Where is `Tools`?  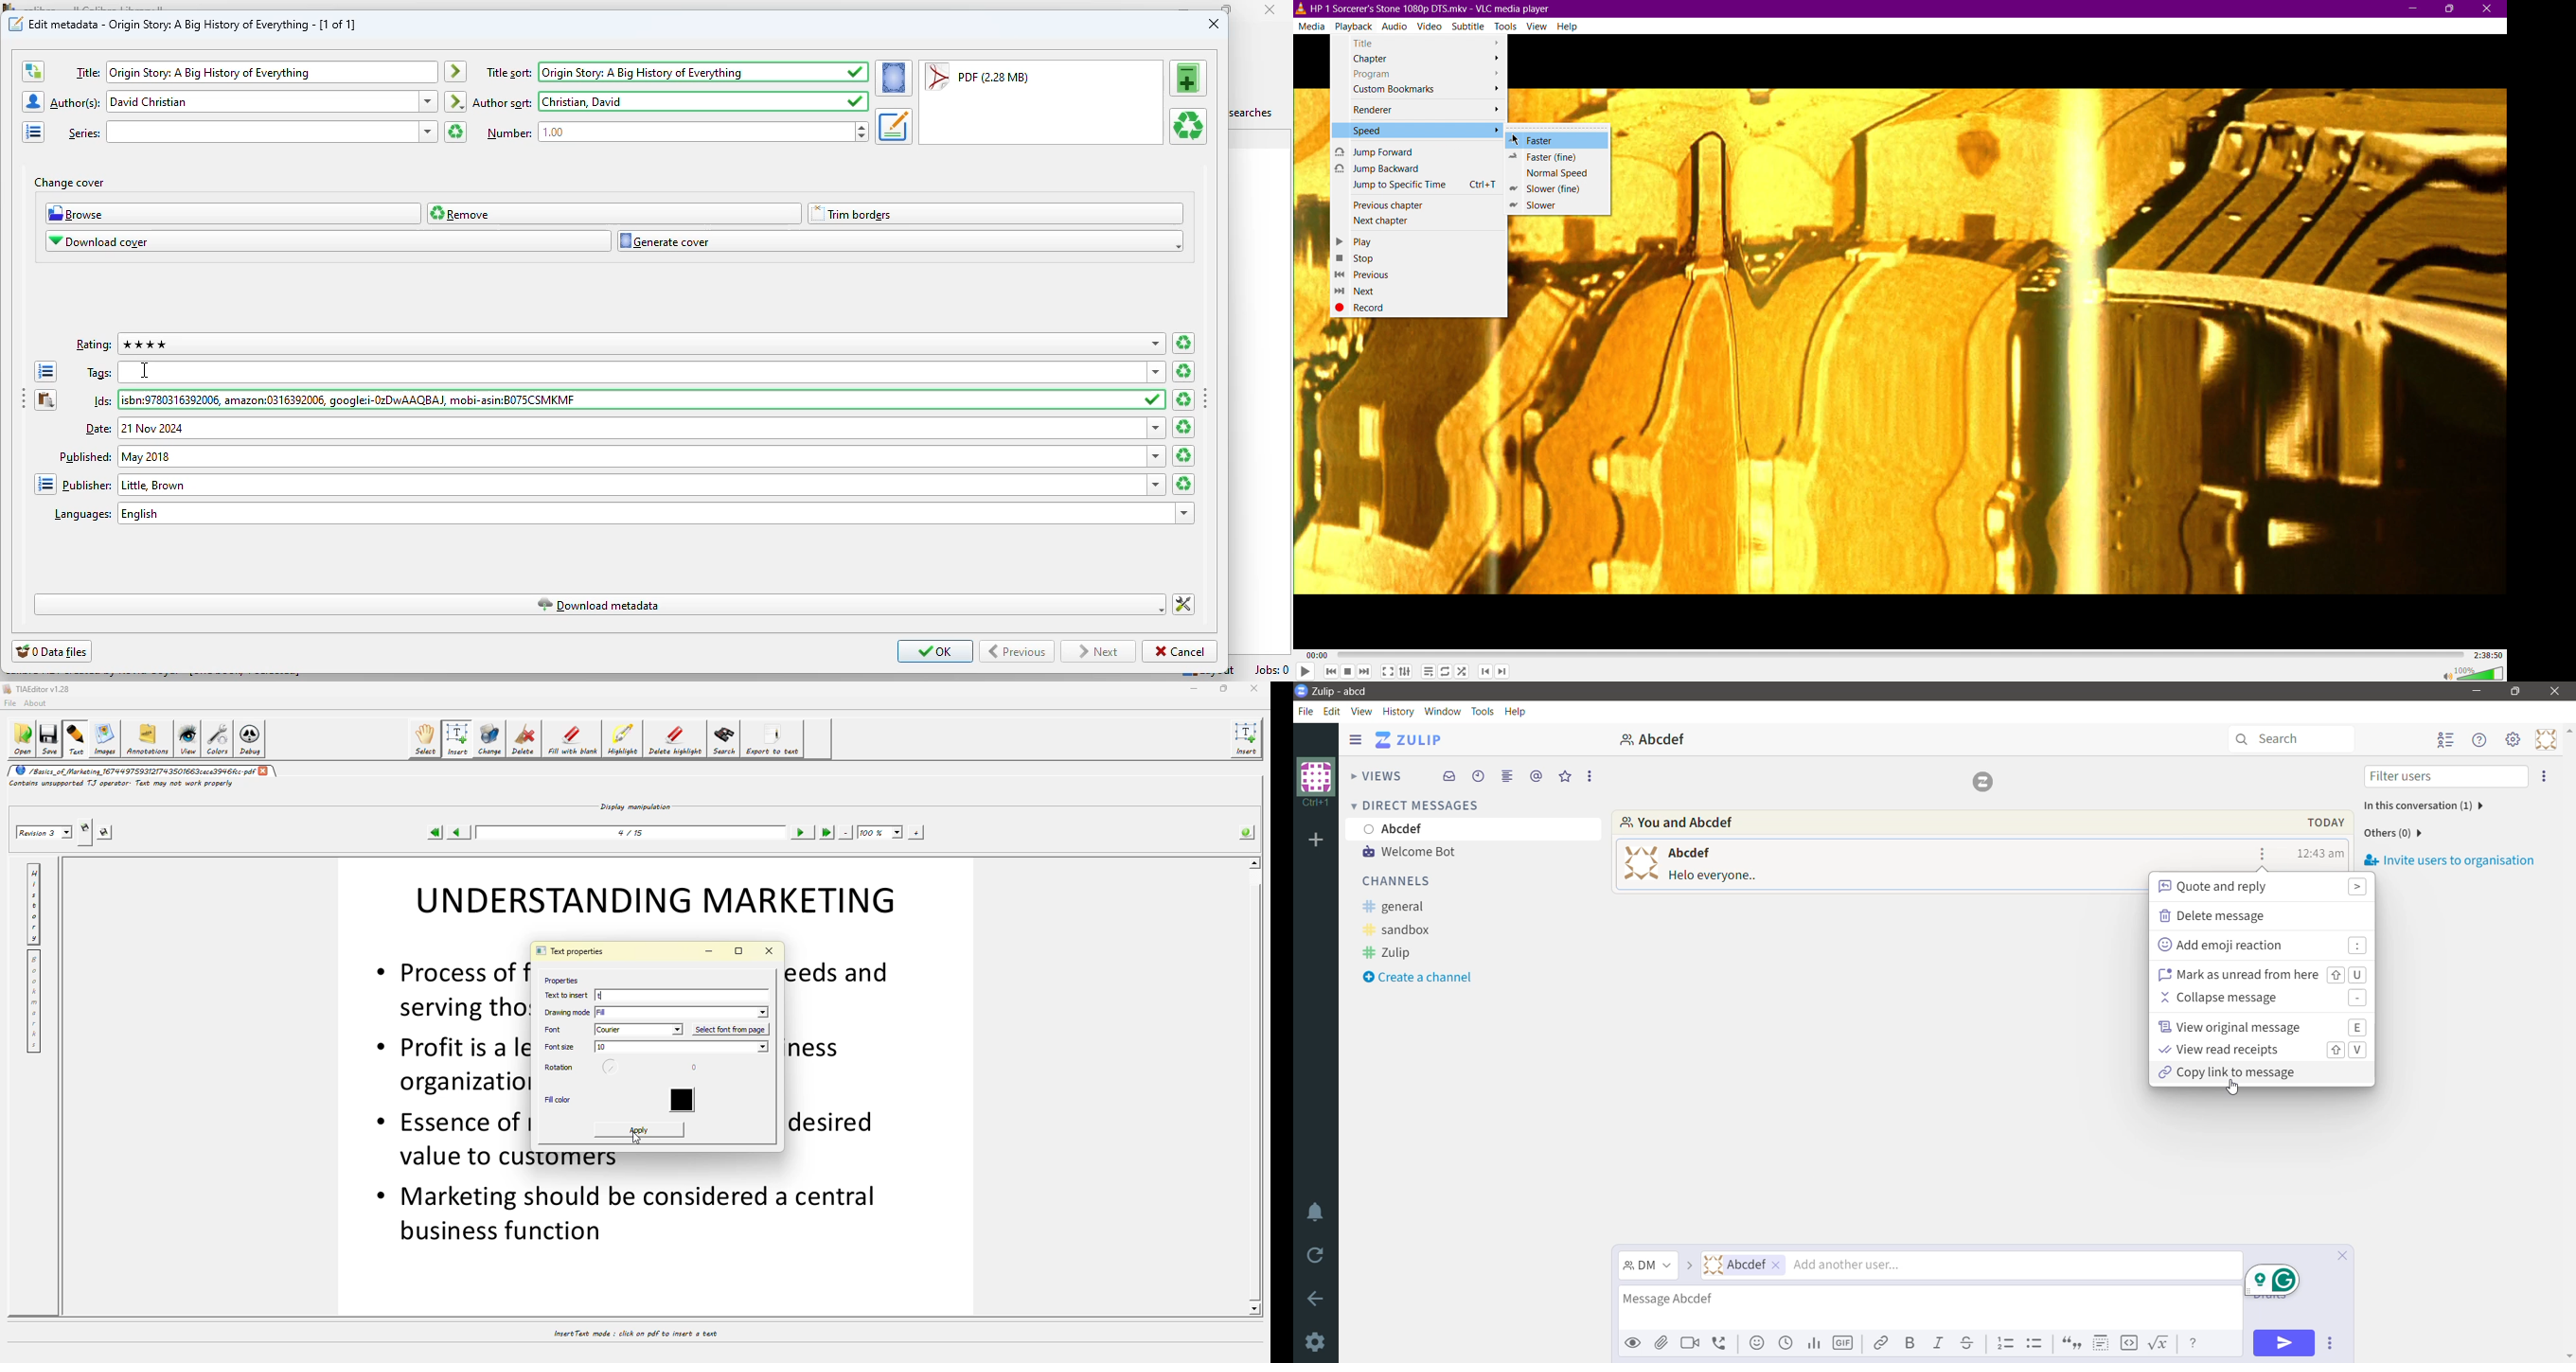
Tools is located at coordinates (1484, 712).